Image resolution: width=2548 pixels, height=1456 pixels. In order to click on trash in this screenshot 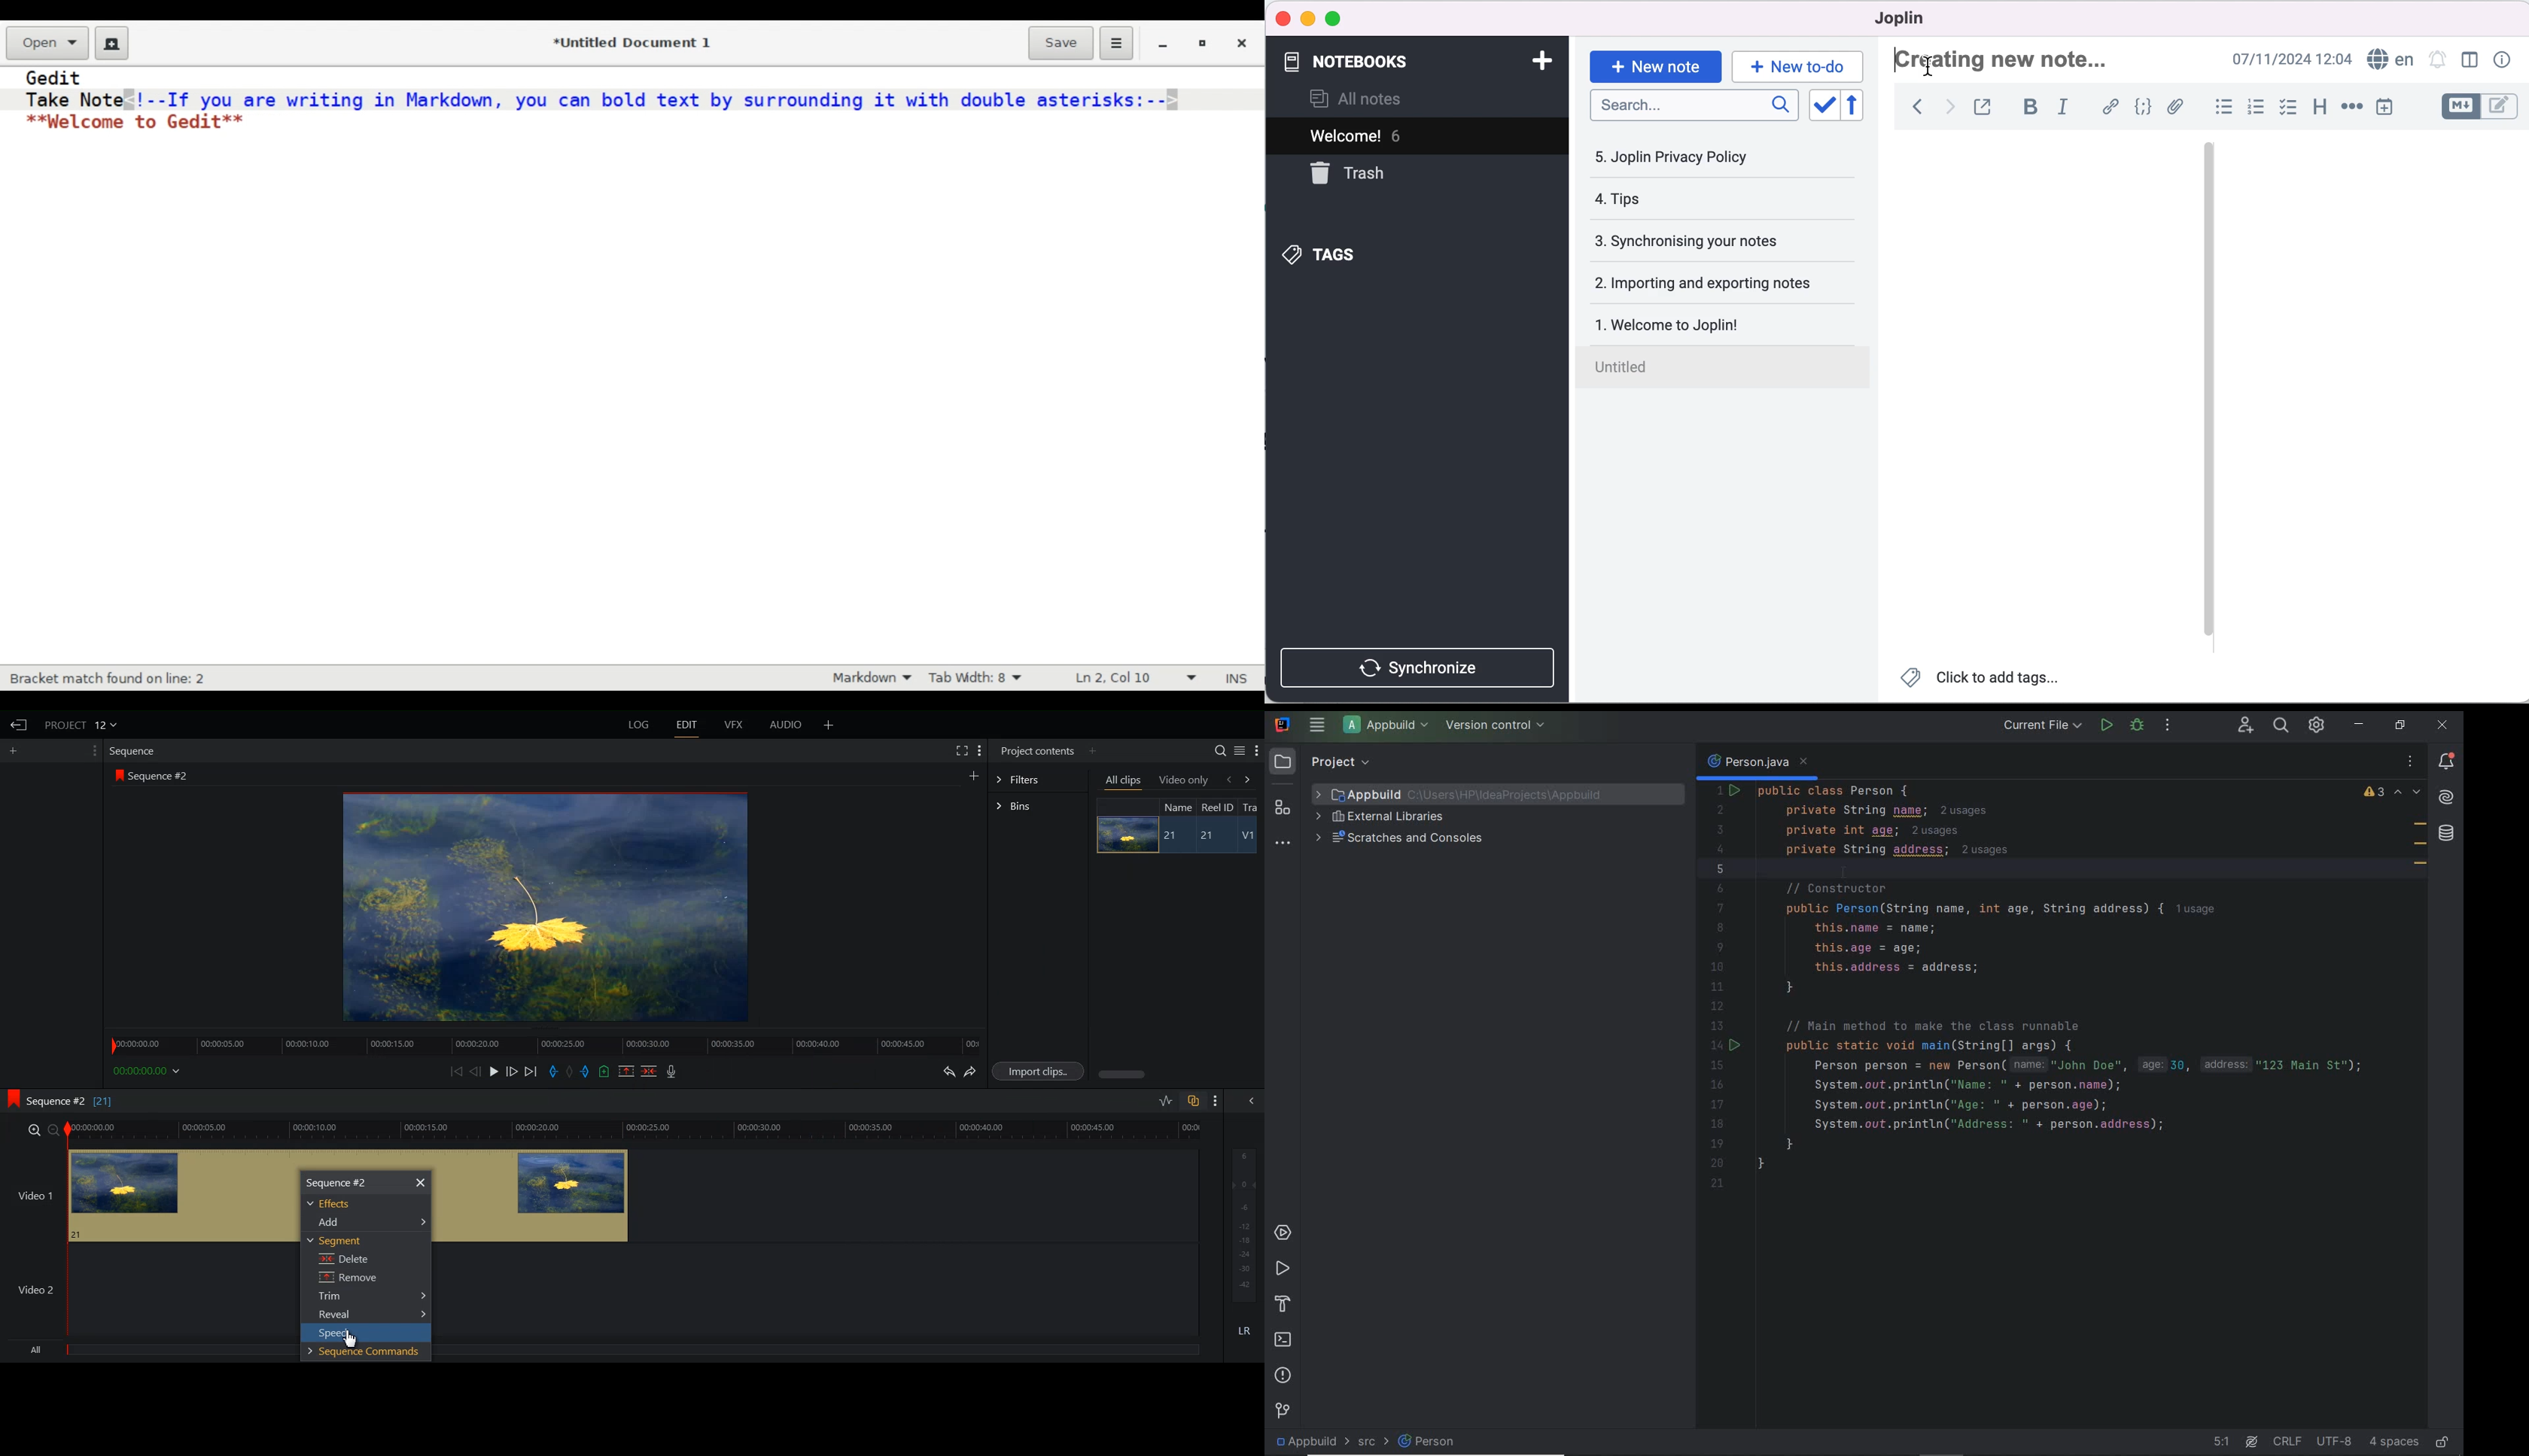, I will do `click(1361, 179)`.